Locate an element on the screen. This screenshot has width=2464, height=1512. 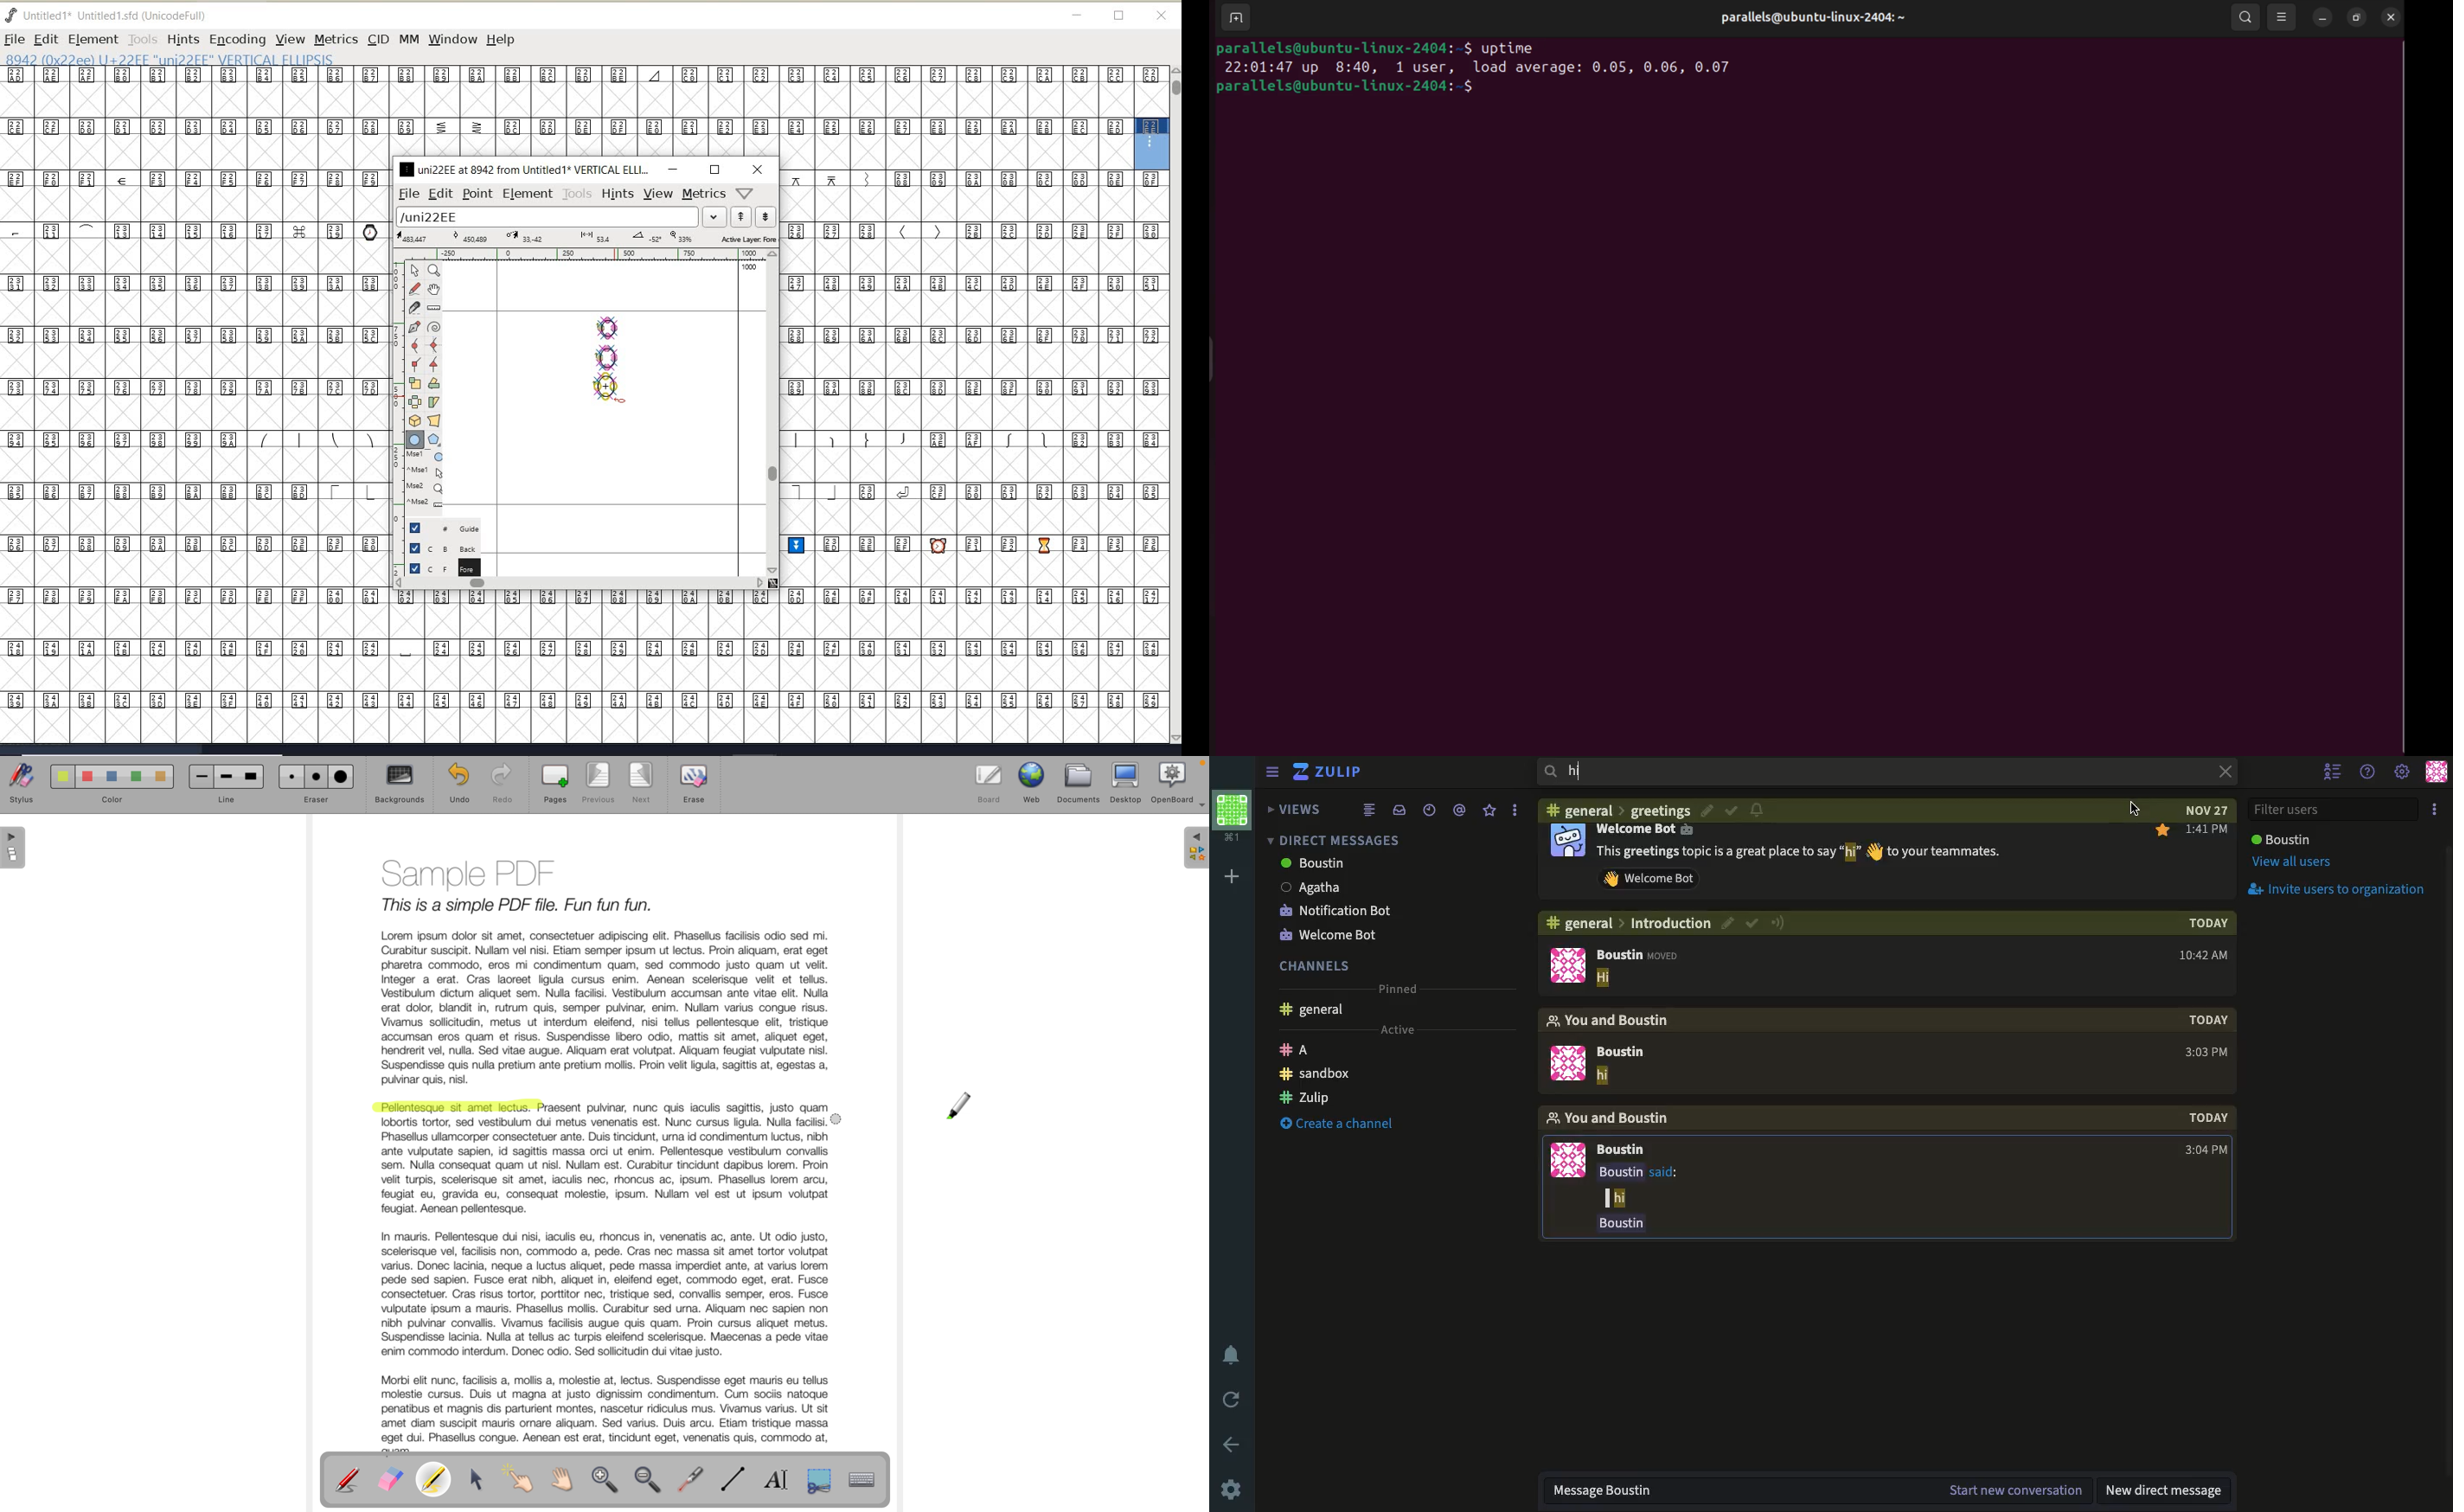
NOV 27 is located at coordinates (2201, 810).